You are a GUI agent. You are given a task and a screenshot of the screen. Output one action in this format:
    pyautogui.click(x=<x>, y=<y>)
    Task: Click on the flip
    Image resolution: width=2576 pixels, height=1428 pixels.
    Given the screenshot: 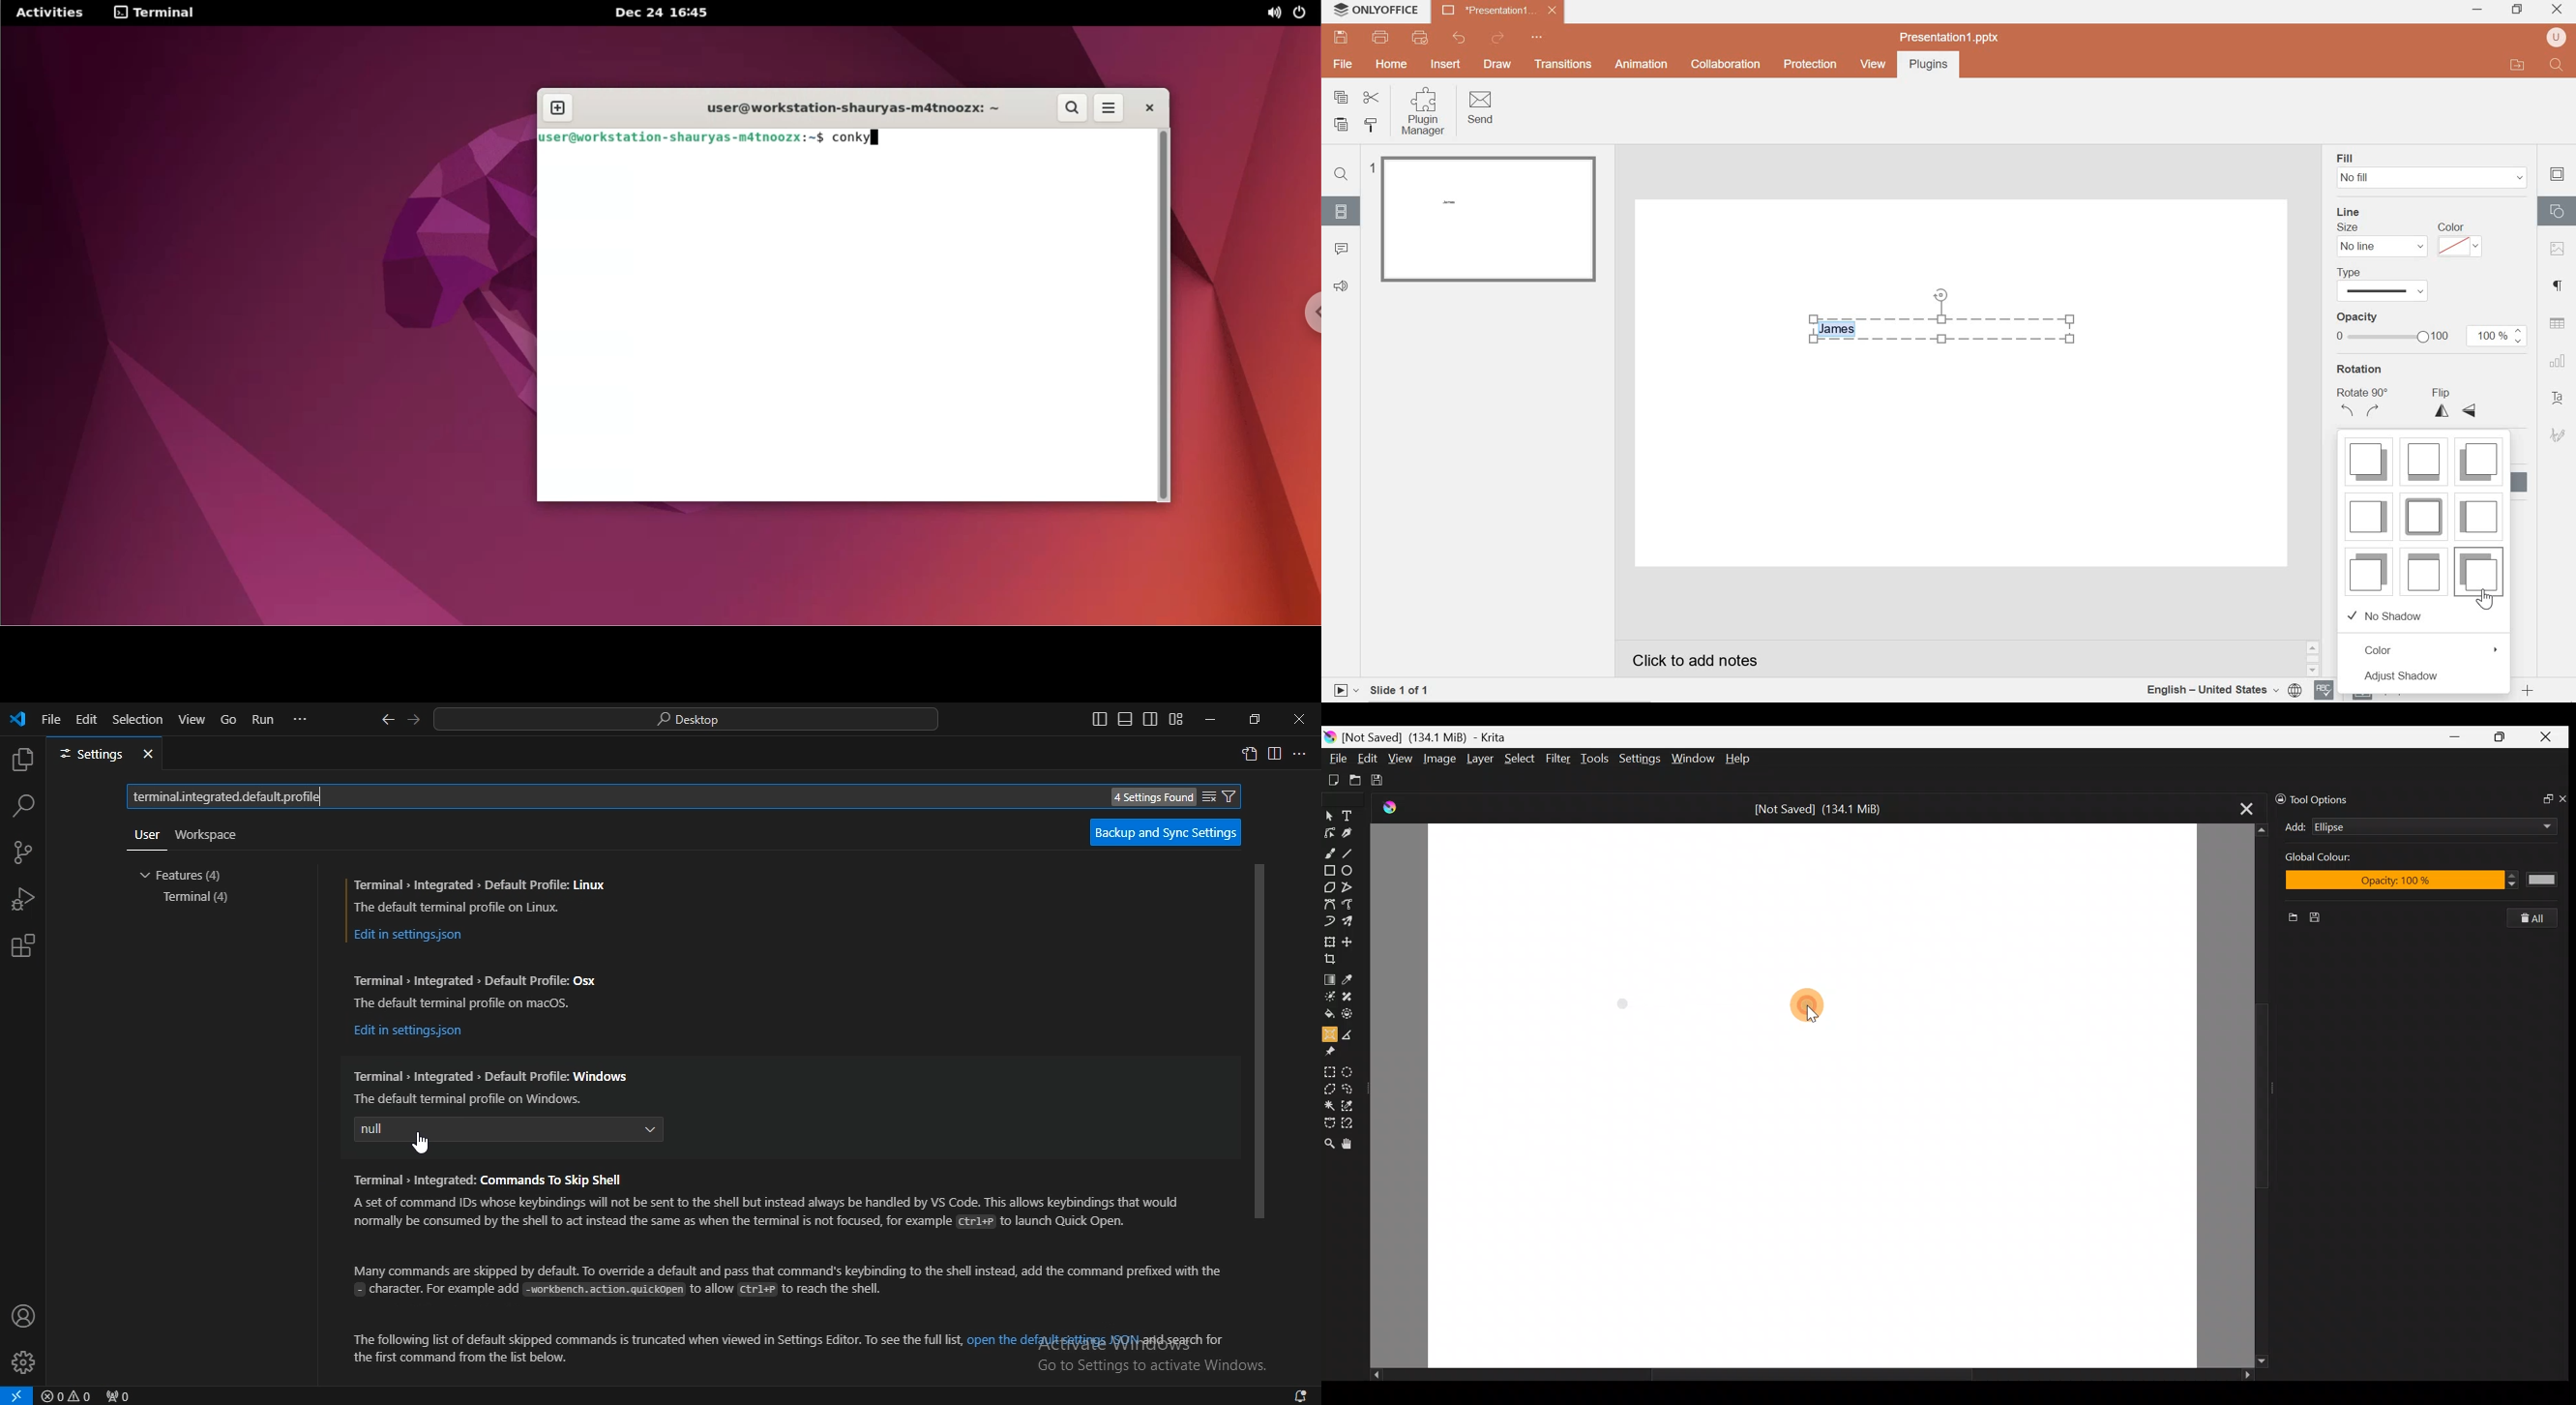 What is the action you would take?
    pyautogui.click(x=2456, y=403)
    